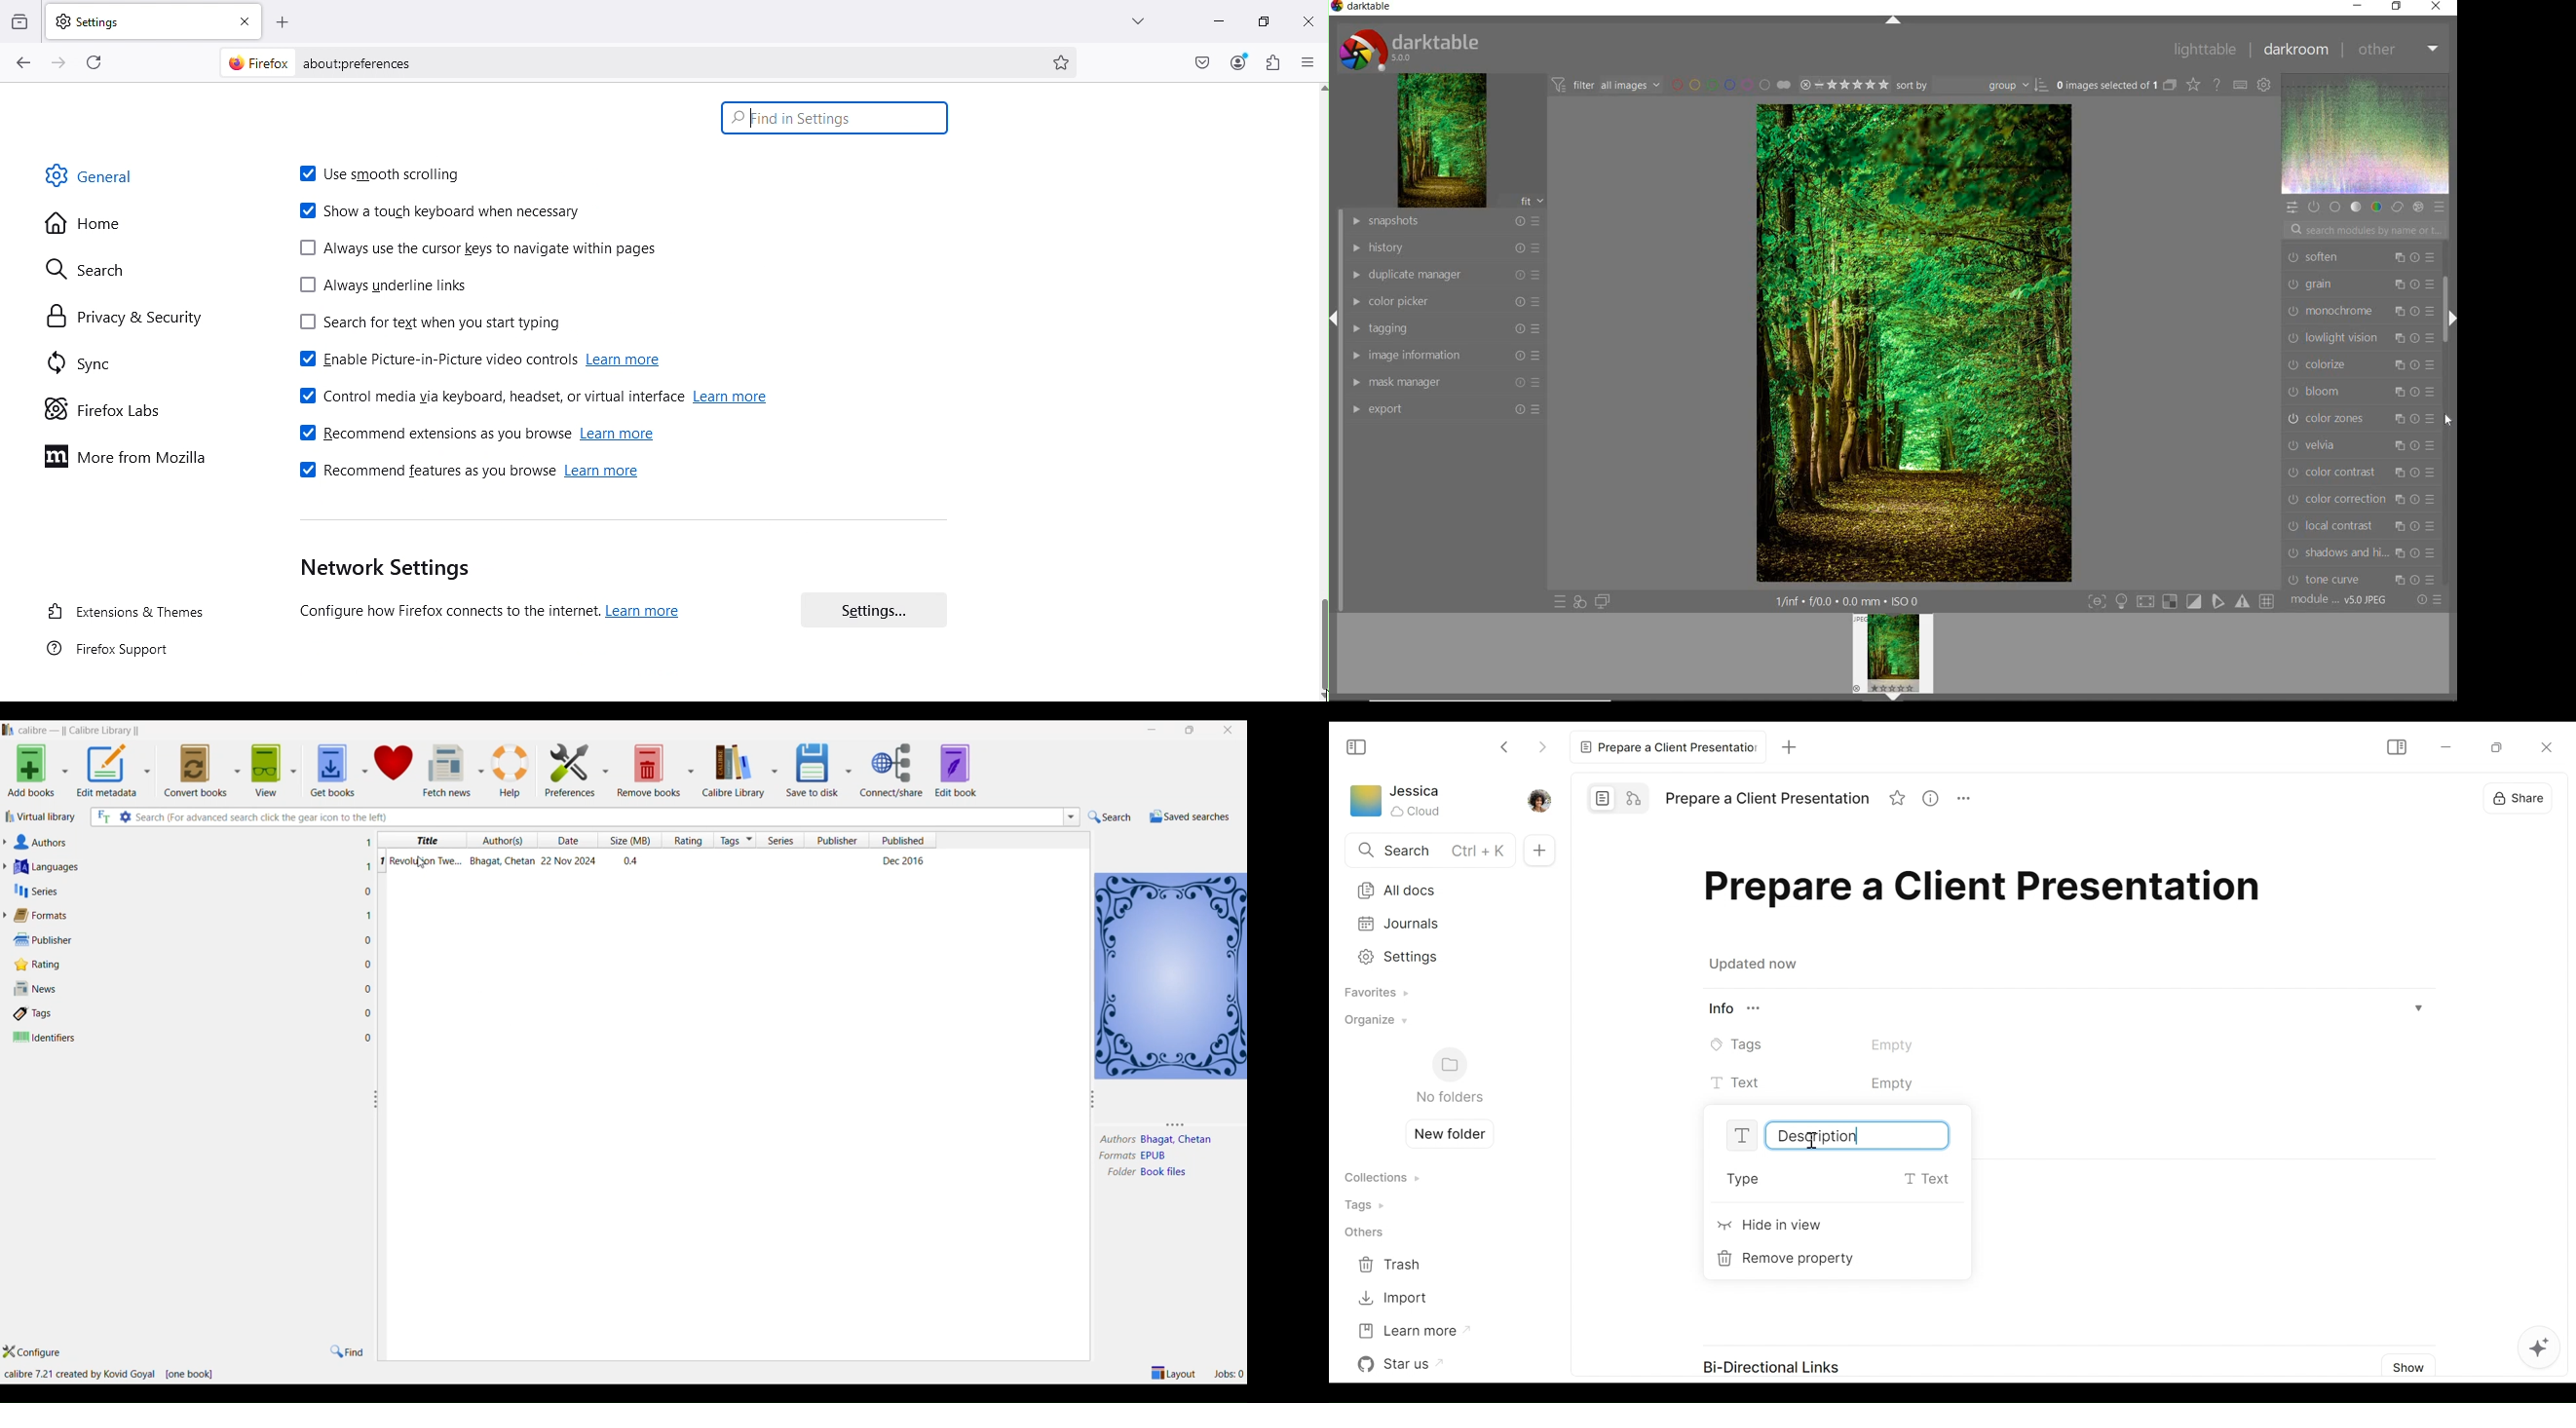  I want to click on SELECTED IMAGE RANGE RATING, so click(1843, 83).